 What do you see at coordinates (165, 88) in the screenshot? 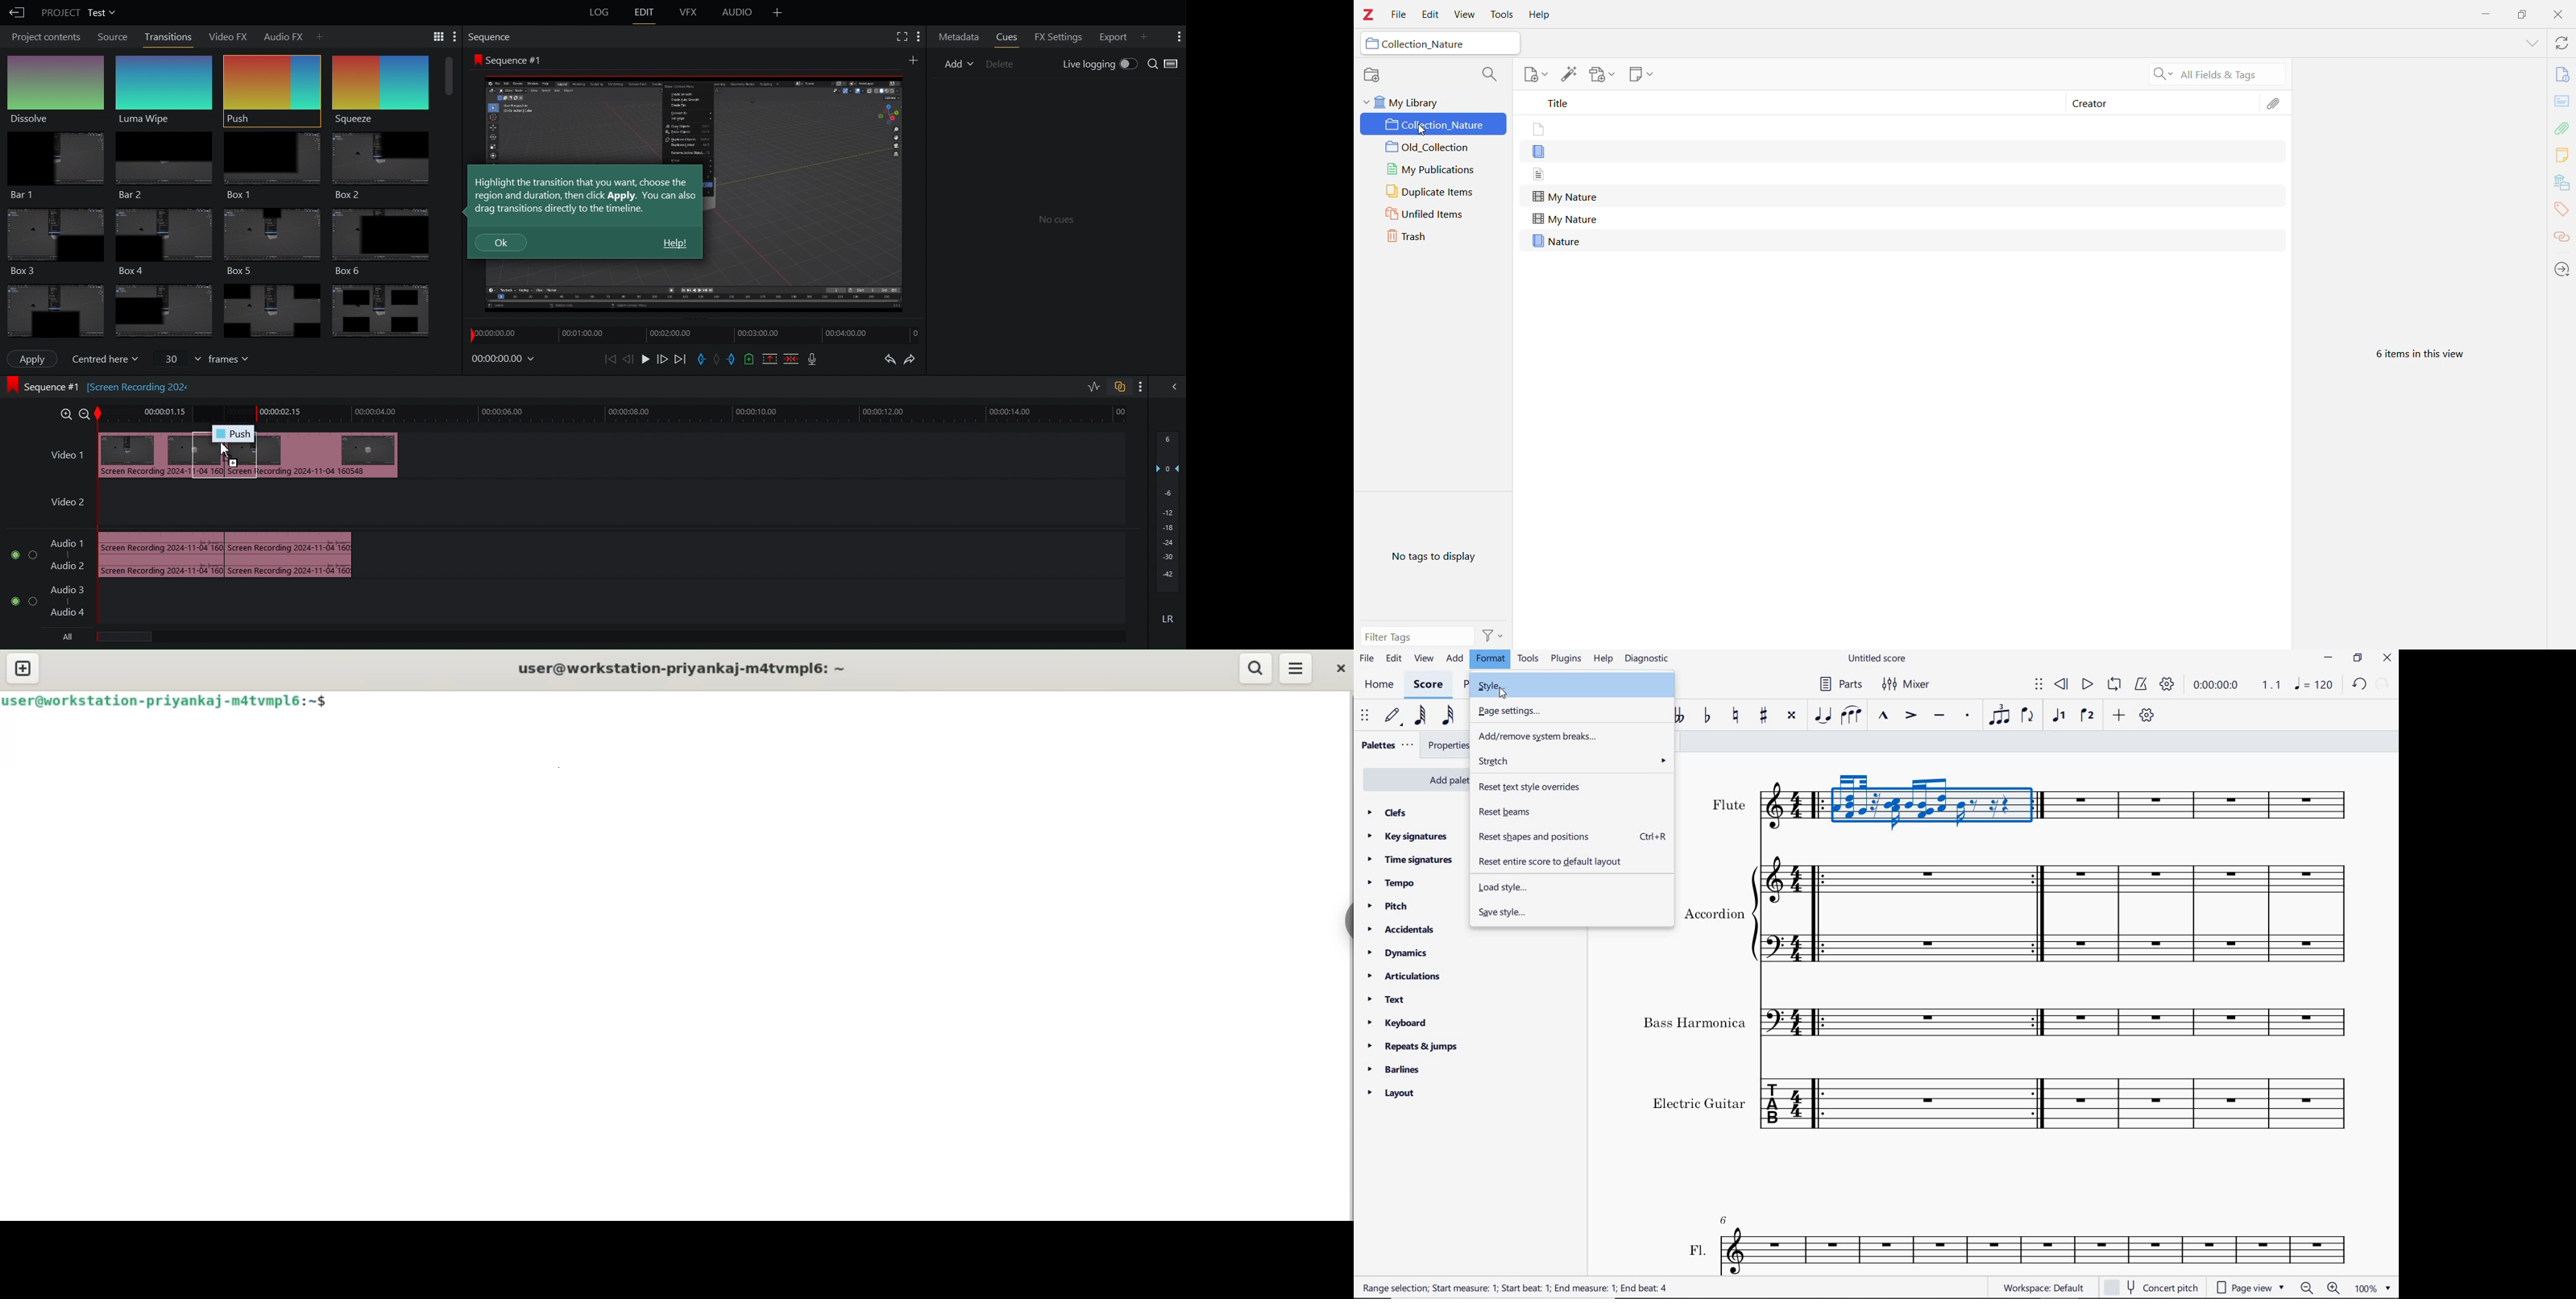
I see `Luma Wipe` at bounding box center [165, 88].